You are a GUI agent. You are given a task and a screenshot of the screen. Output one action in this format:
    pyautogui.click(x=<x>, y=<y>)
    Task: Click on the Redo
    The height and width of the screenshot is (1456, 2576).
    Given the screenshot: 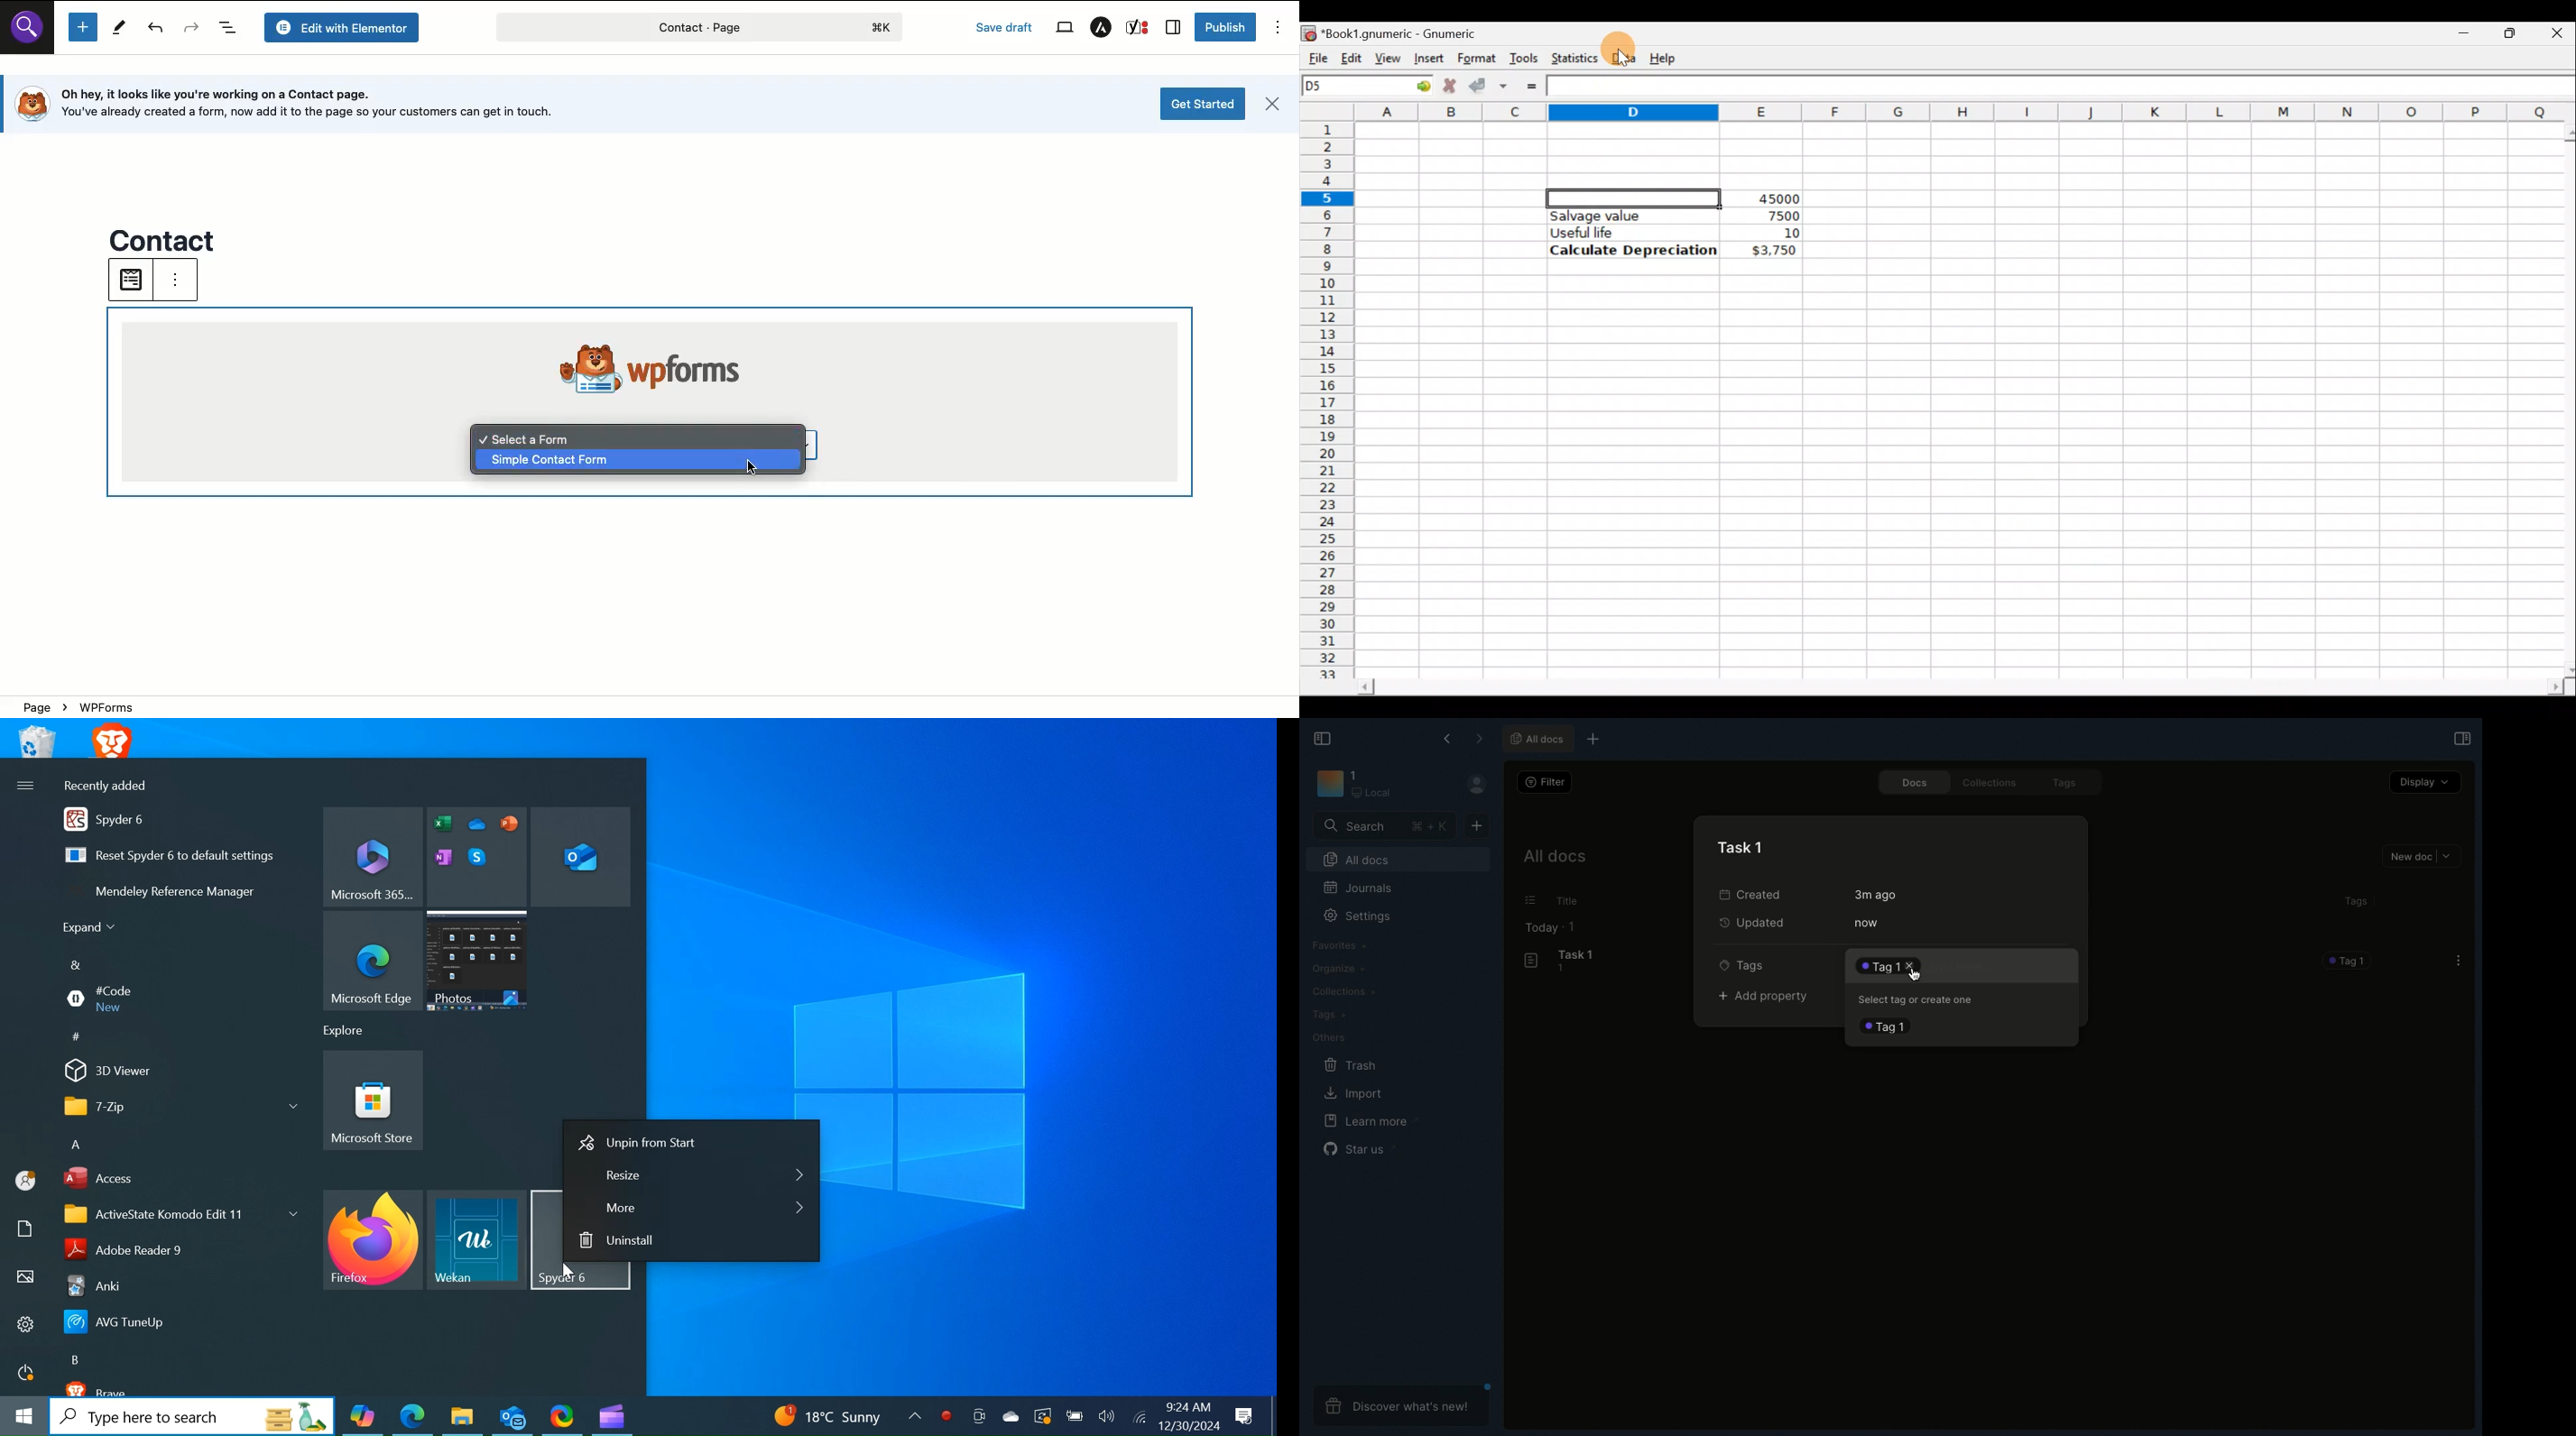 What is the action you would take?
    pyautogui.click(x=192, y=29)
    